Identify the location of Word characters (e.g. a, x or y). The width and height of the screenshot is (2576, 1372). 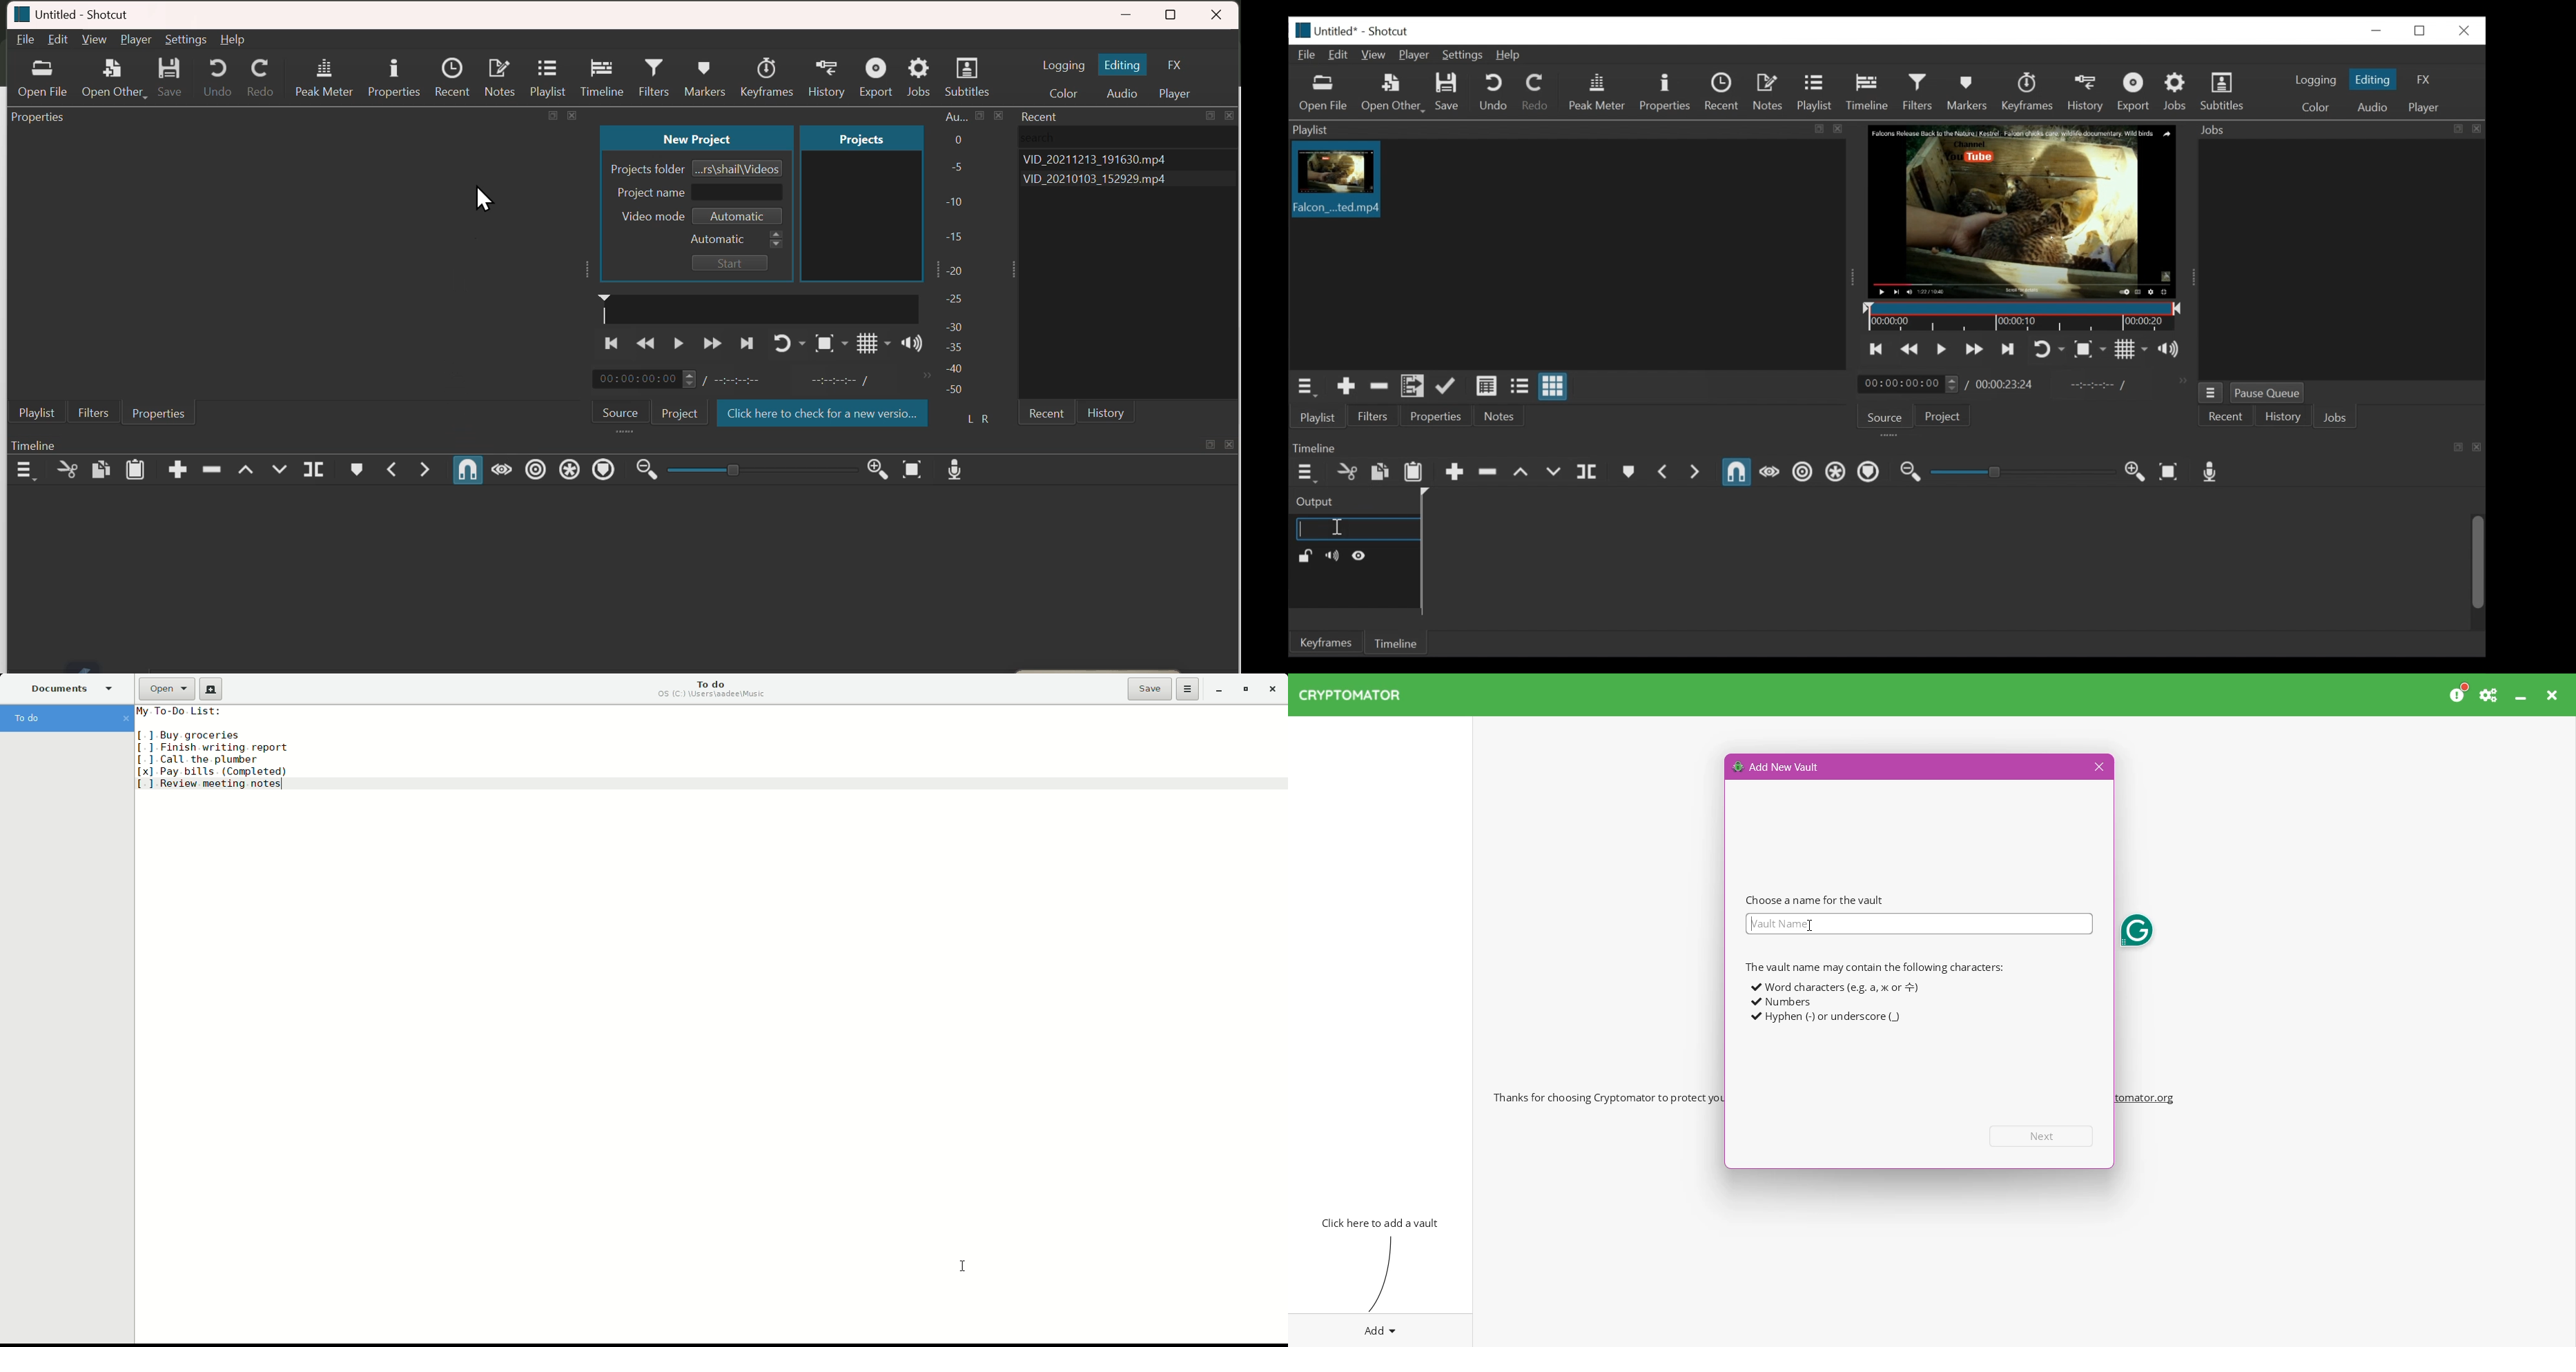
(1833, 987).